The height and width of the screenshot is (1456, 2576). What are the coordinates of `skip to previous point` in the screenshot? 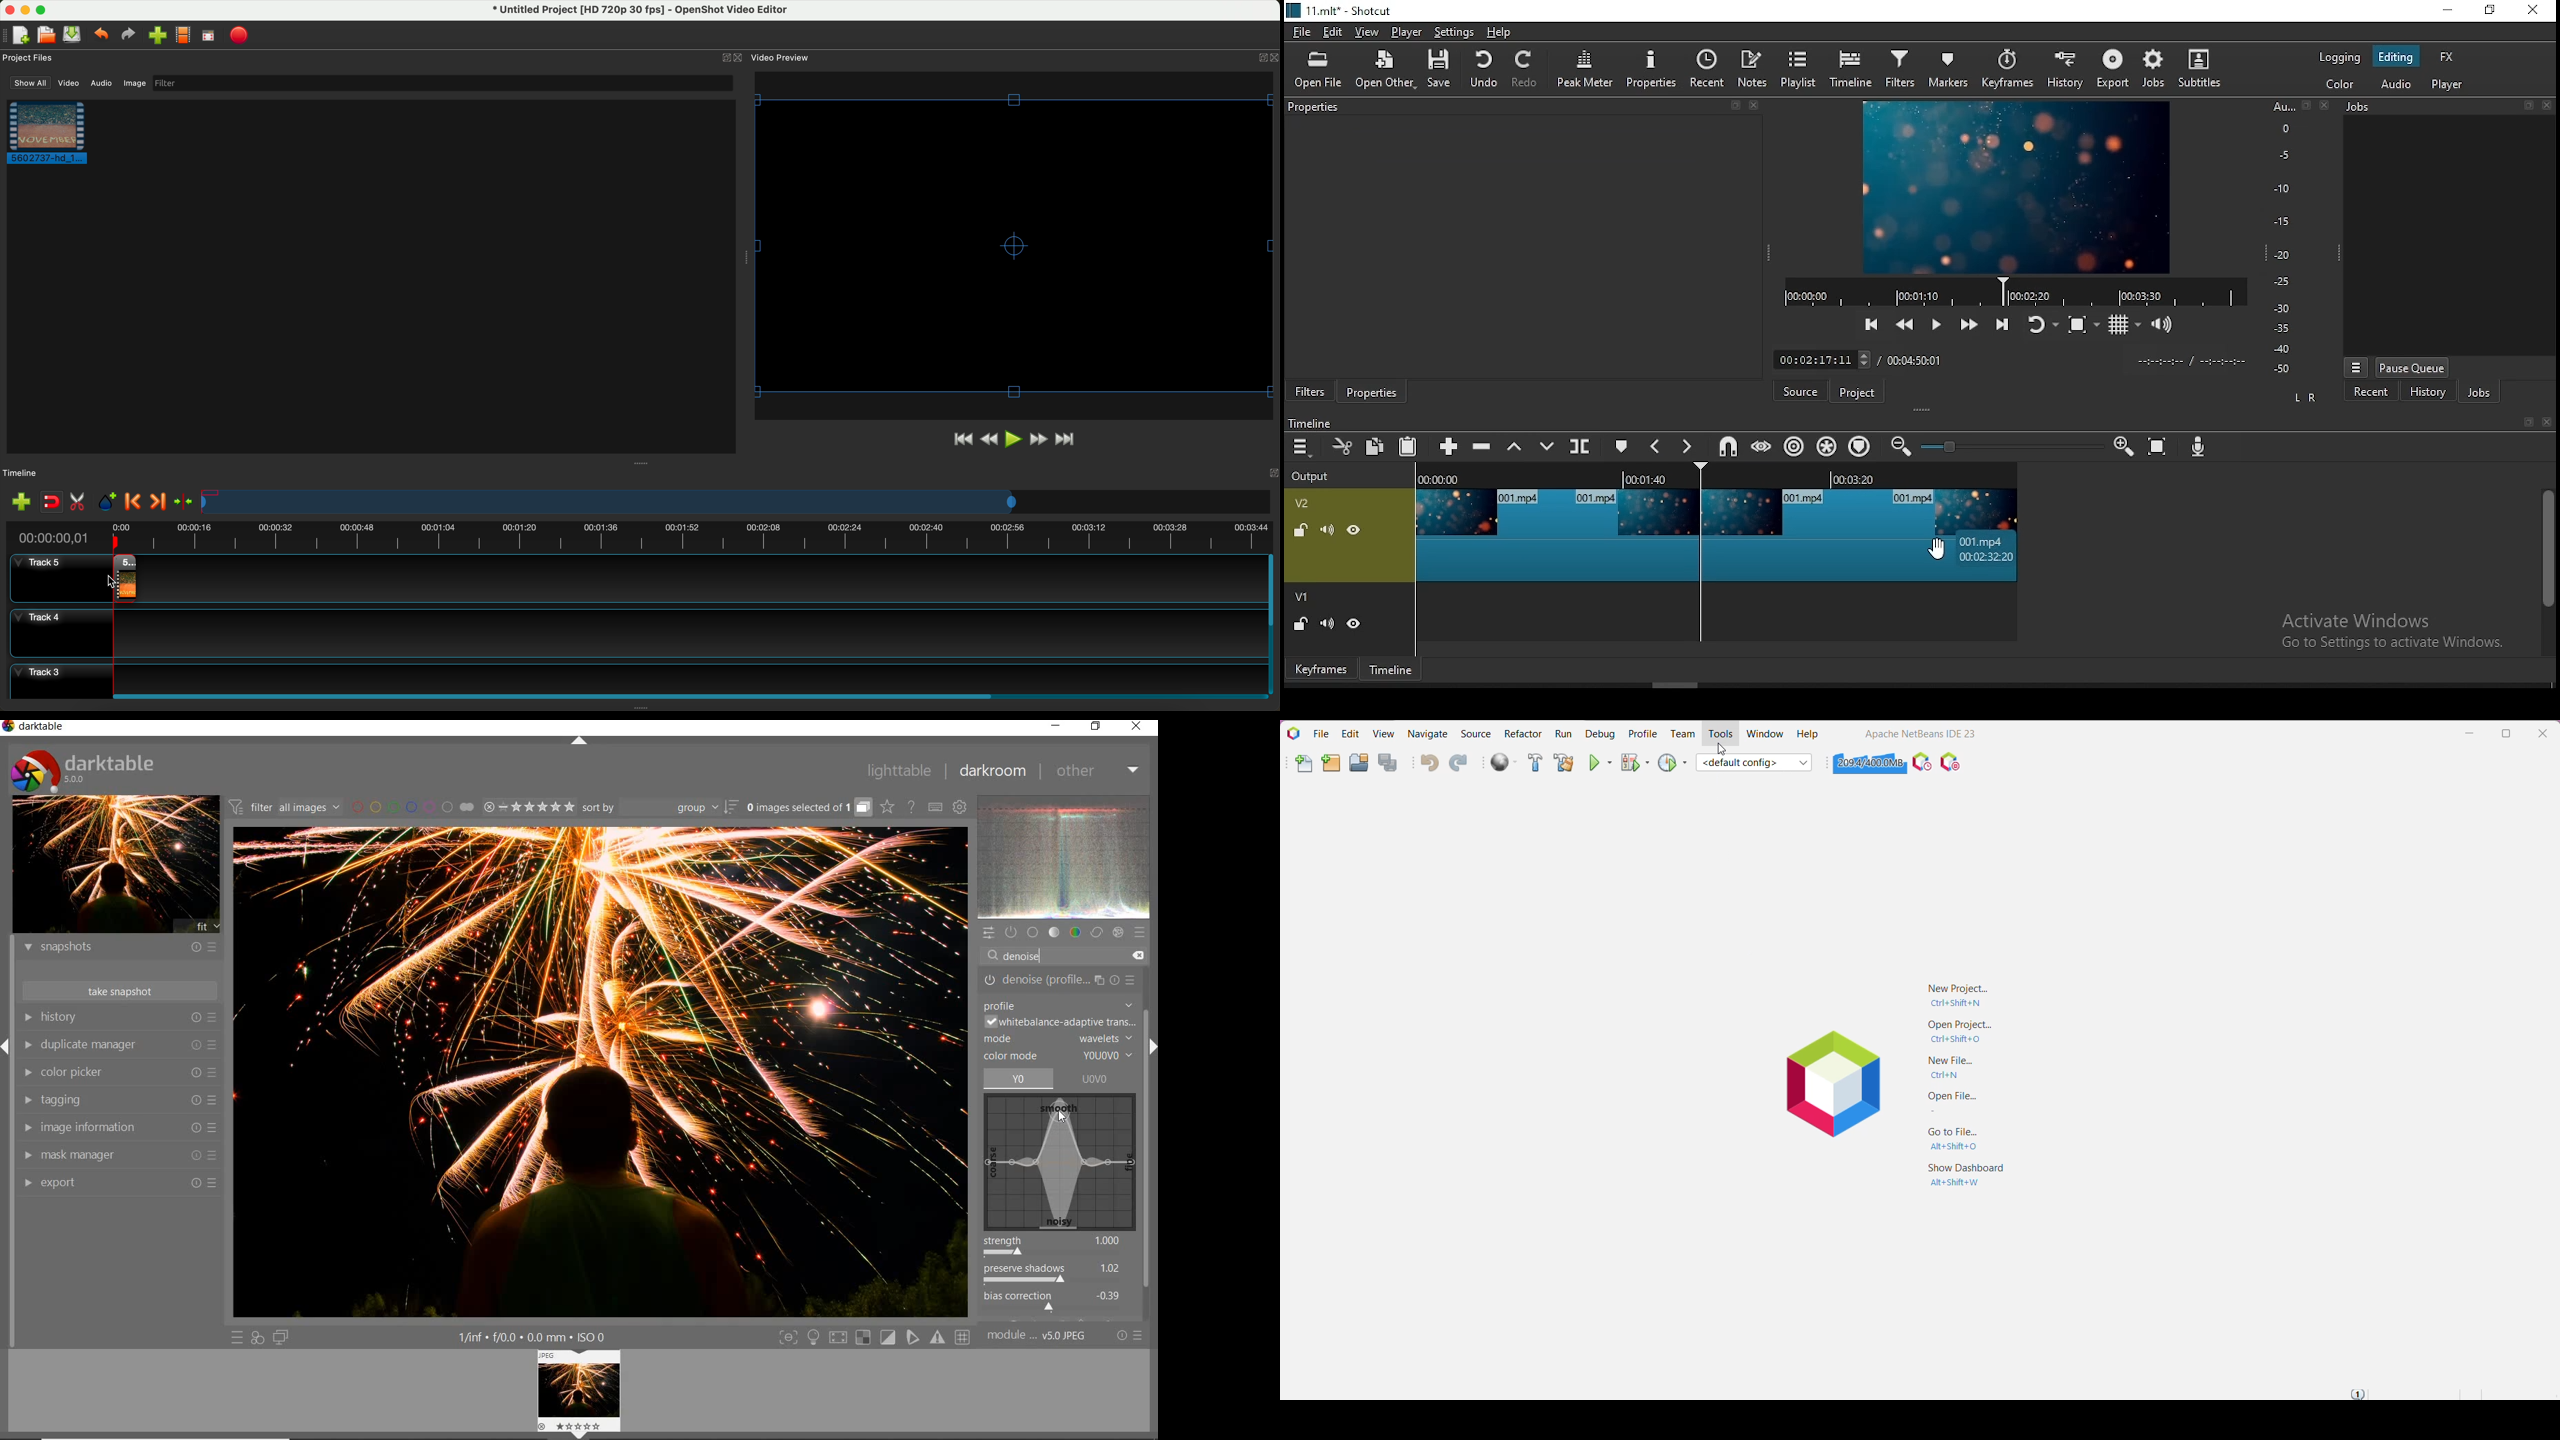 It's located at (1871, 322).